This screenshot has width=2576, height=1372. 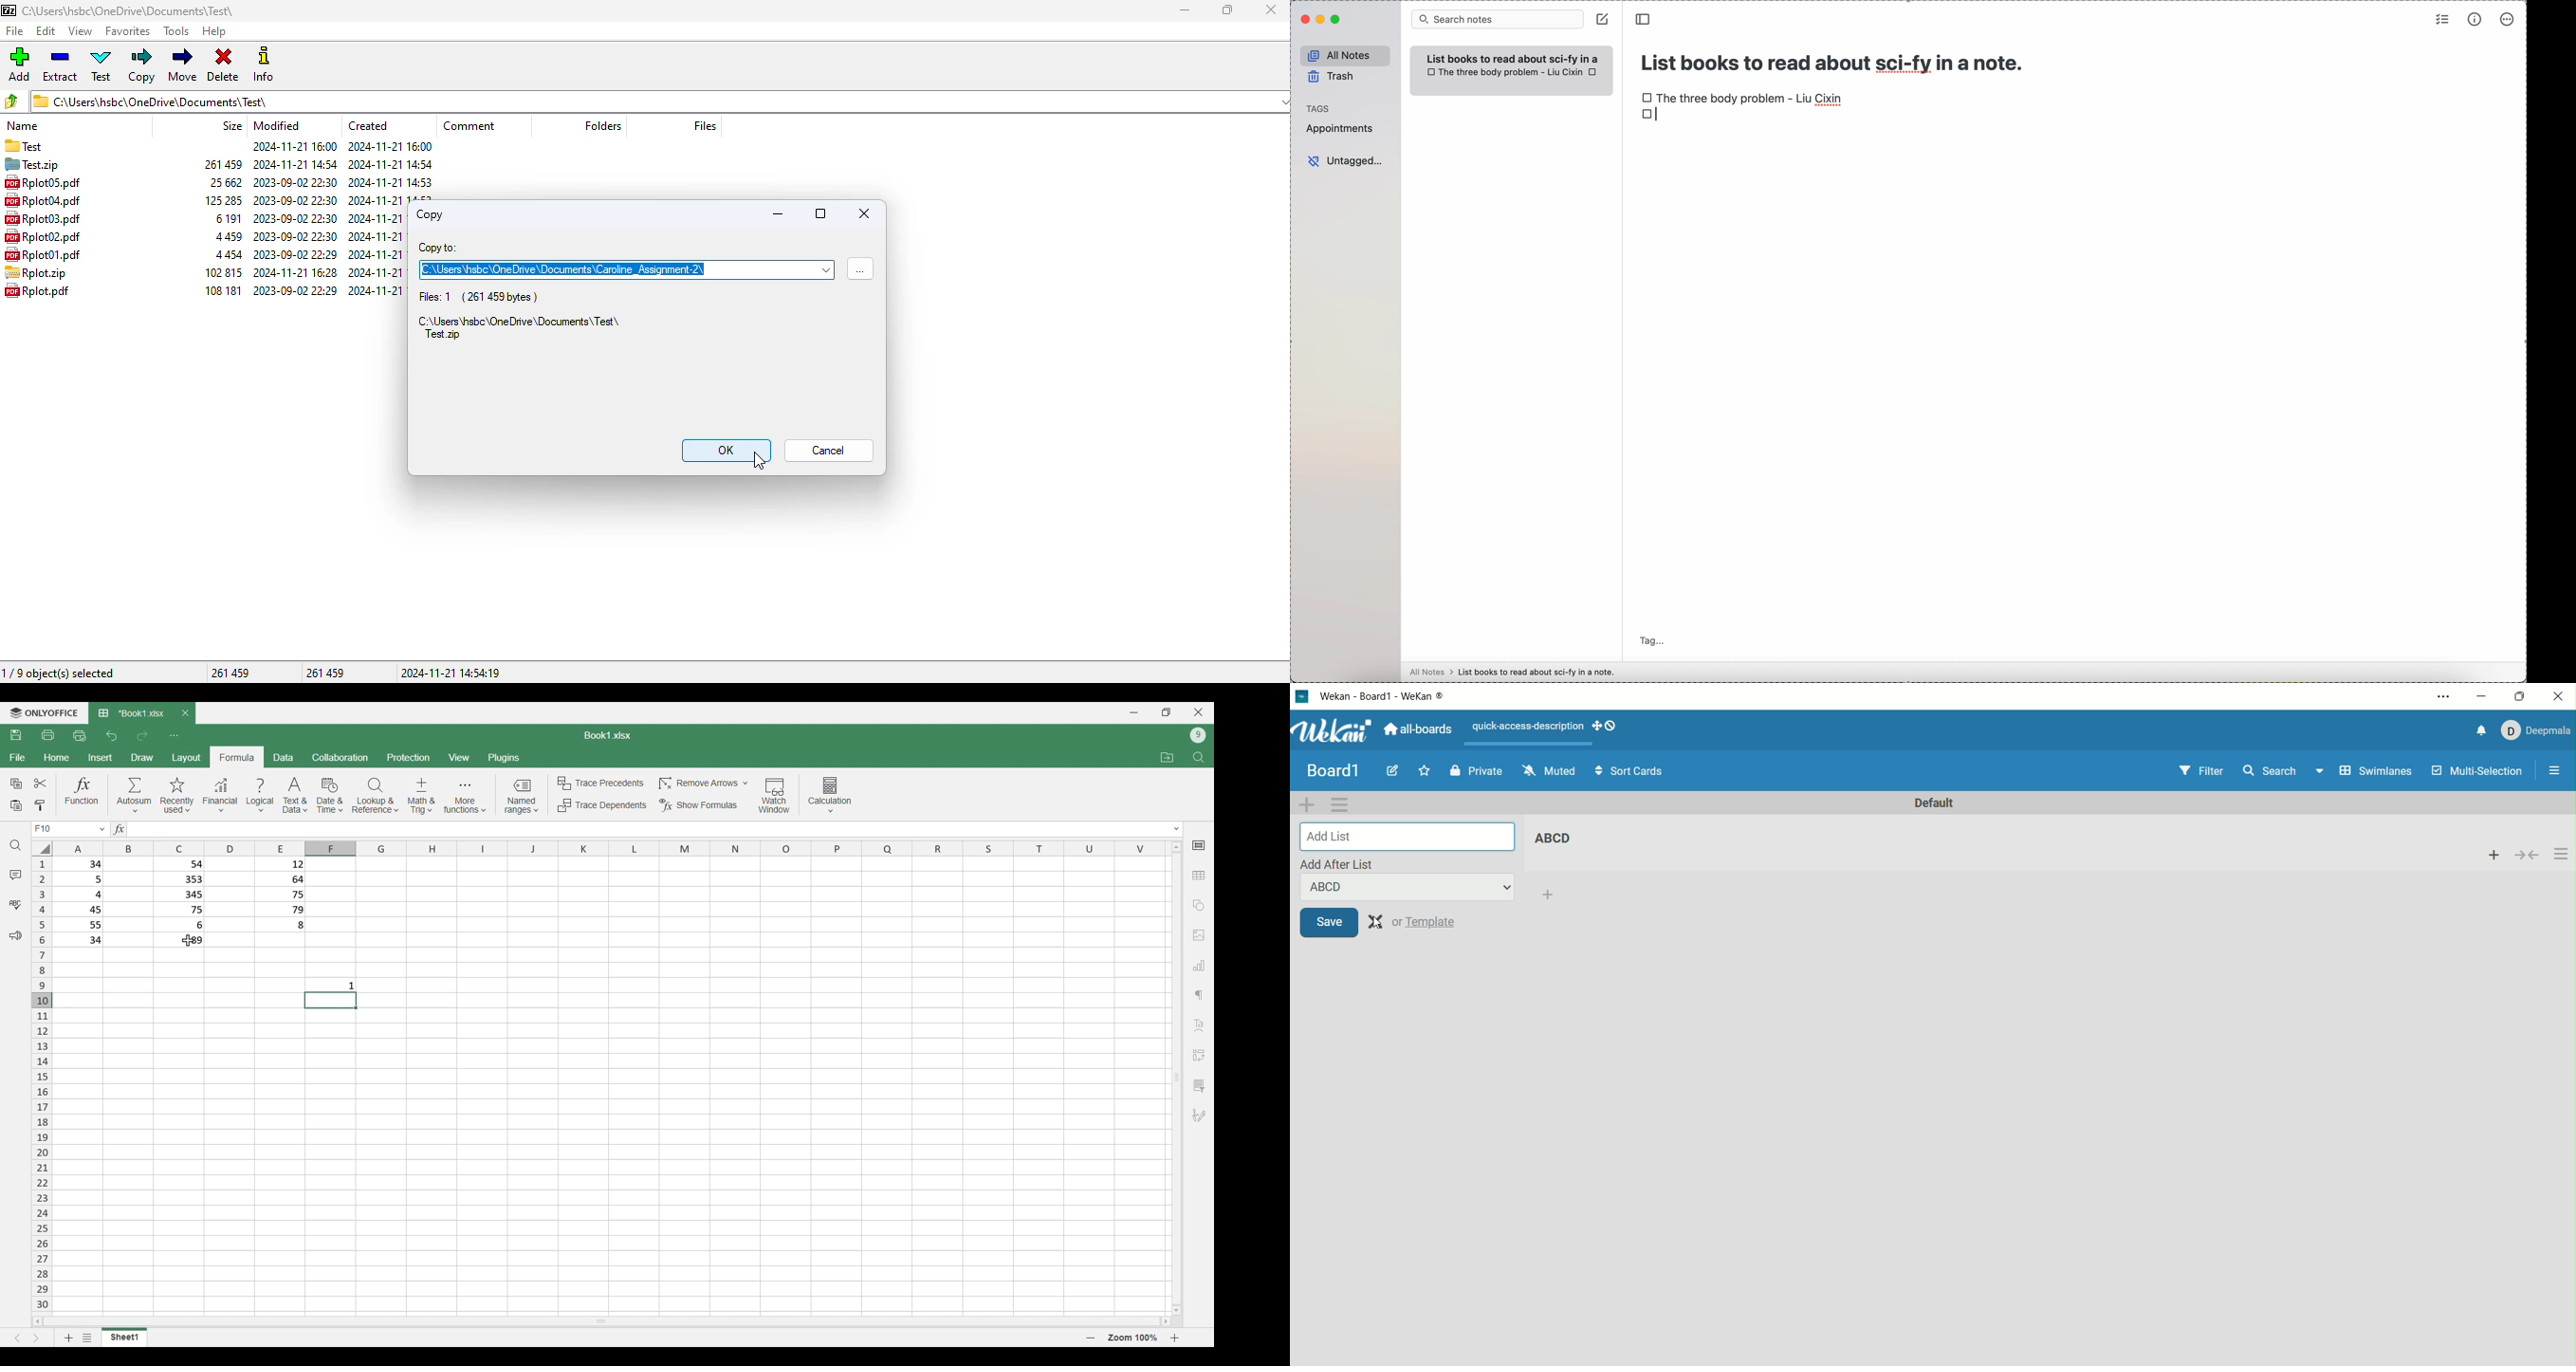 What do you see at coordinates (48, 735) in the screenshot?
I see `Print file` at bounding box center [48, 735].